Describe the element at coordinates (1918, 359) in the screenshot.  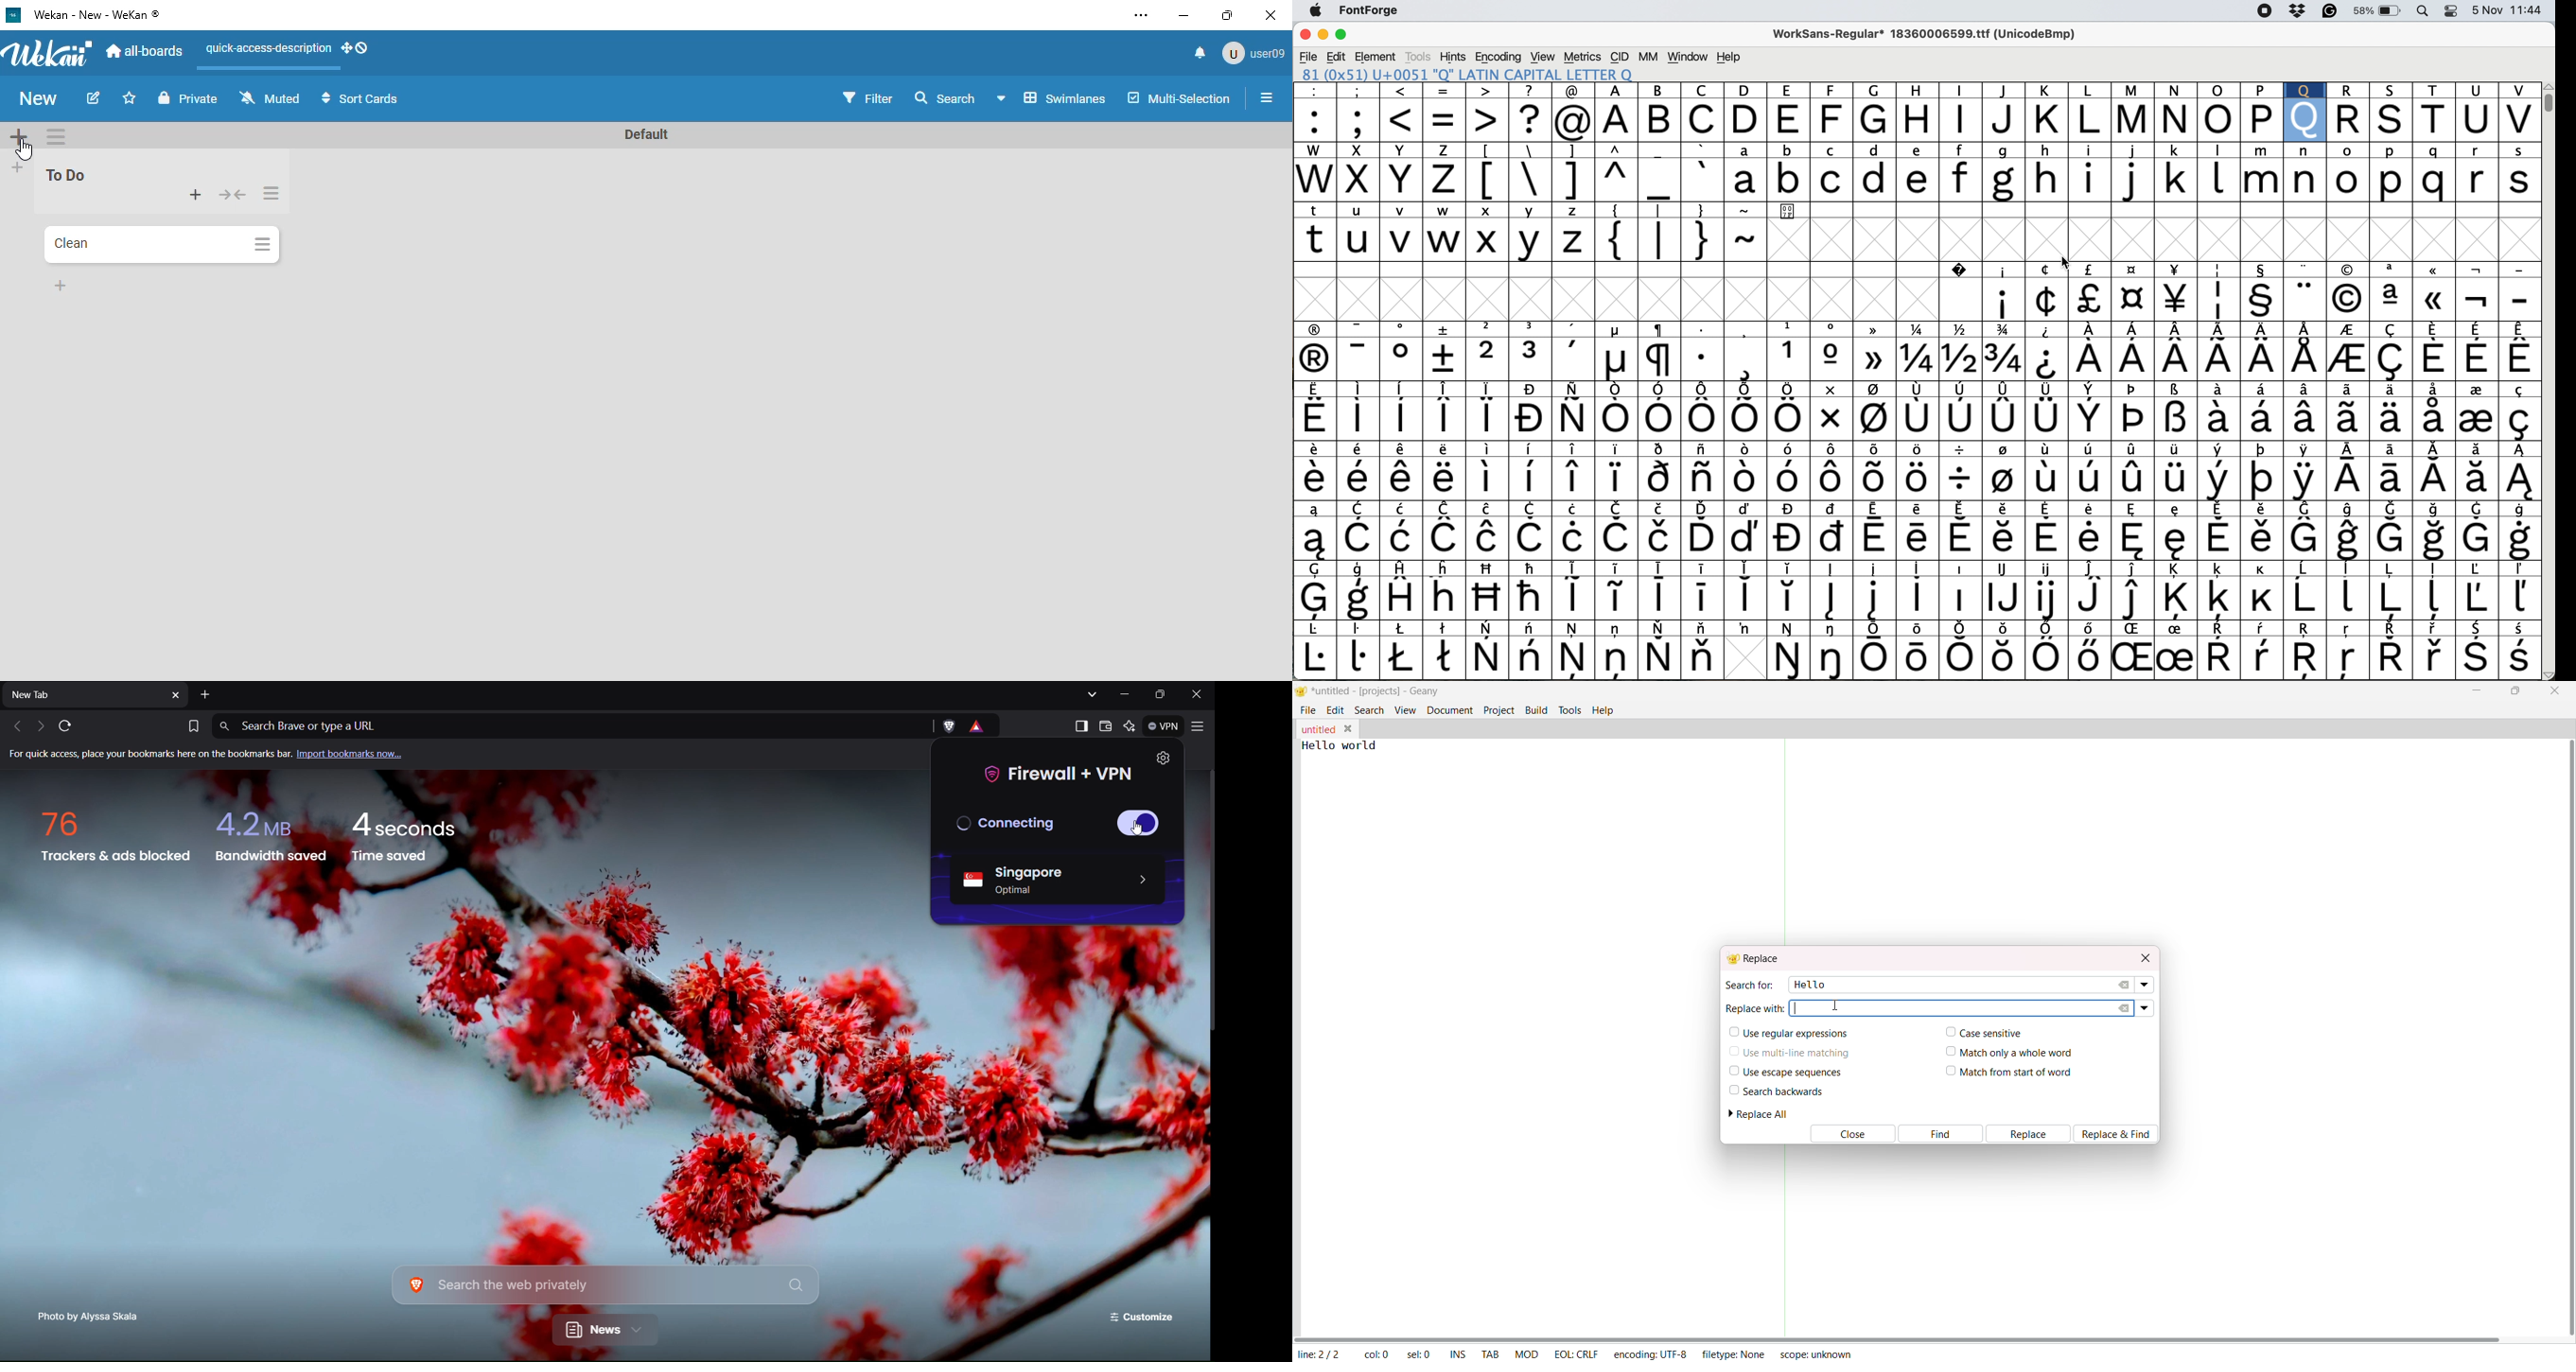
I see `special characters` at that location.